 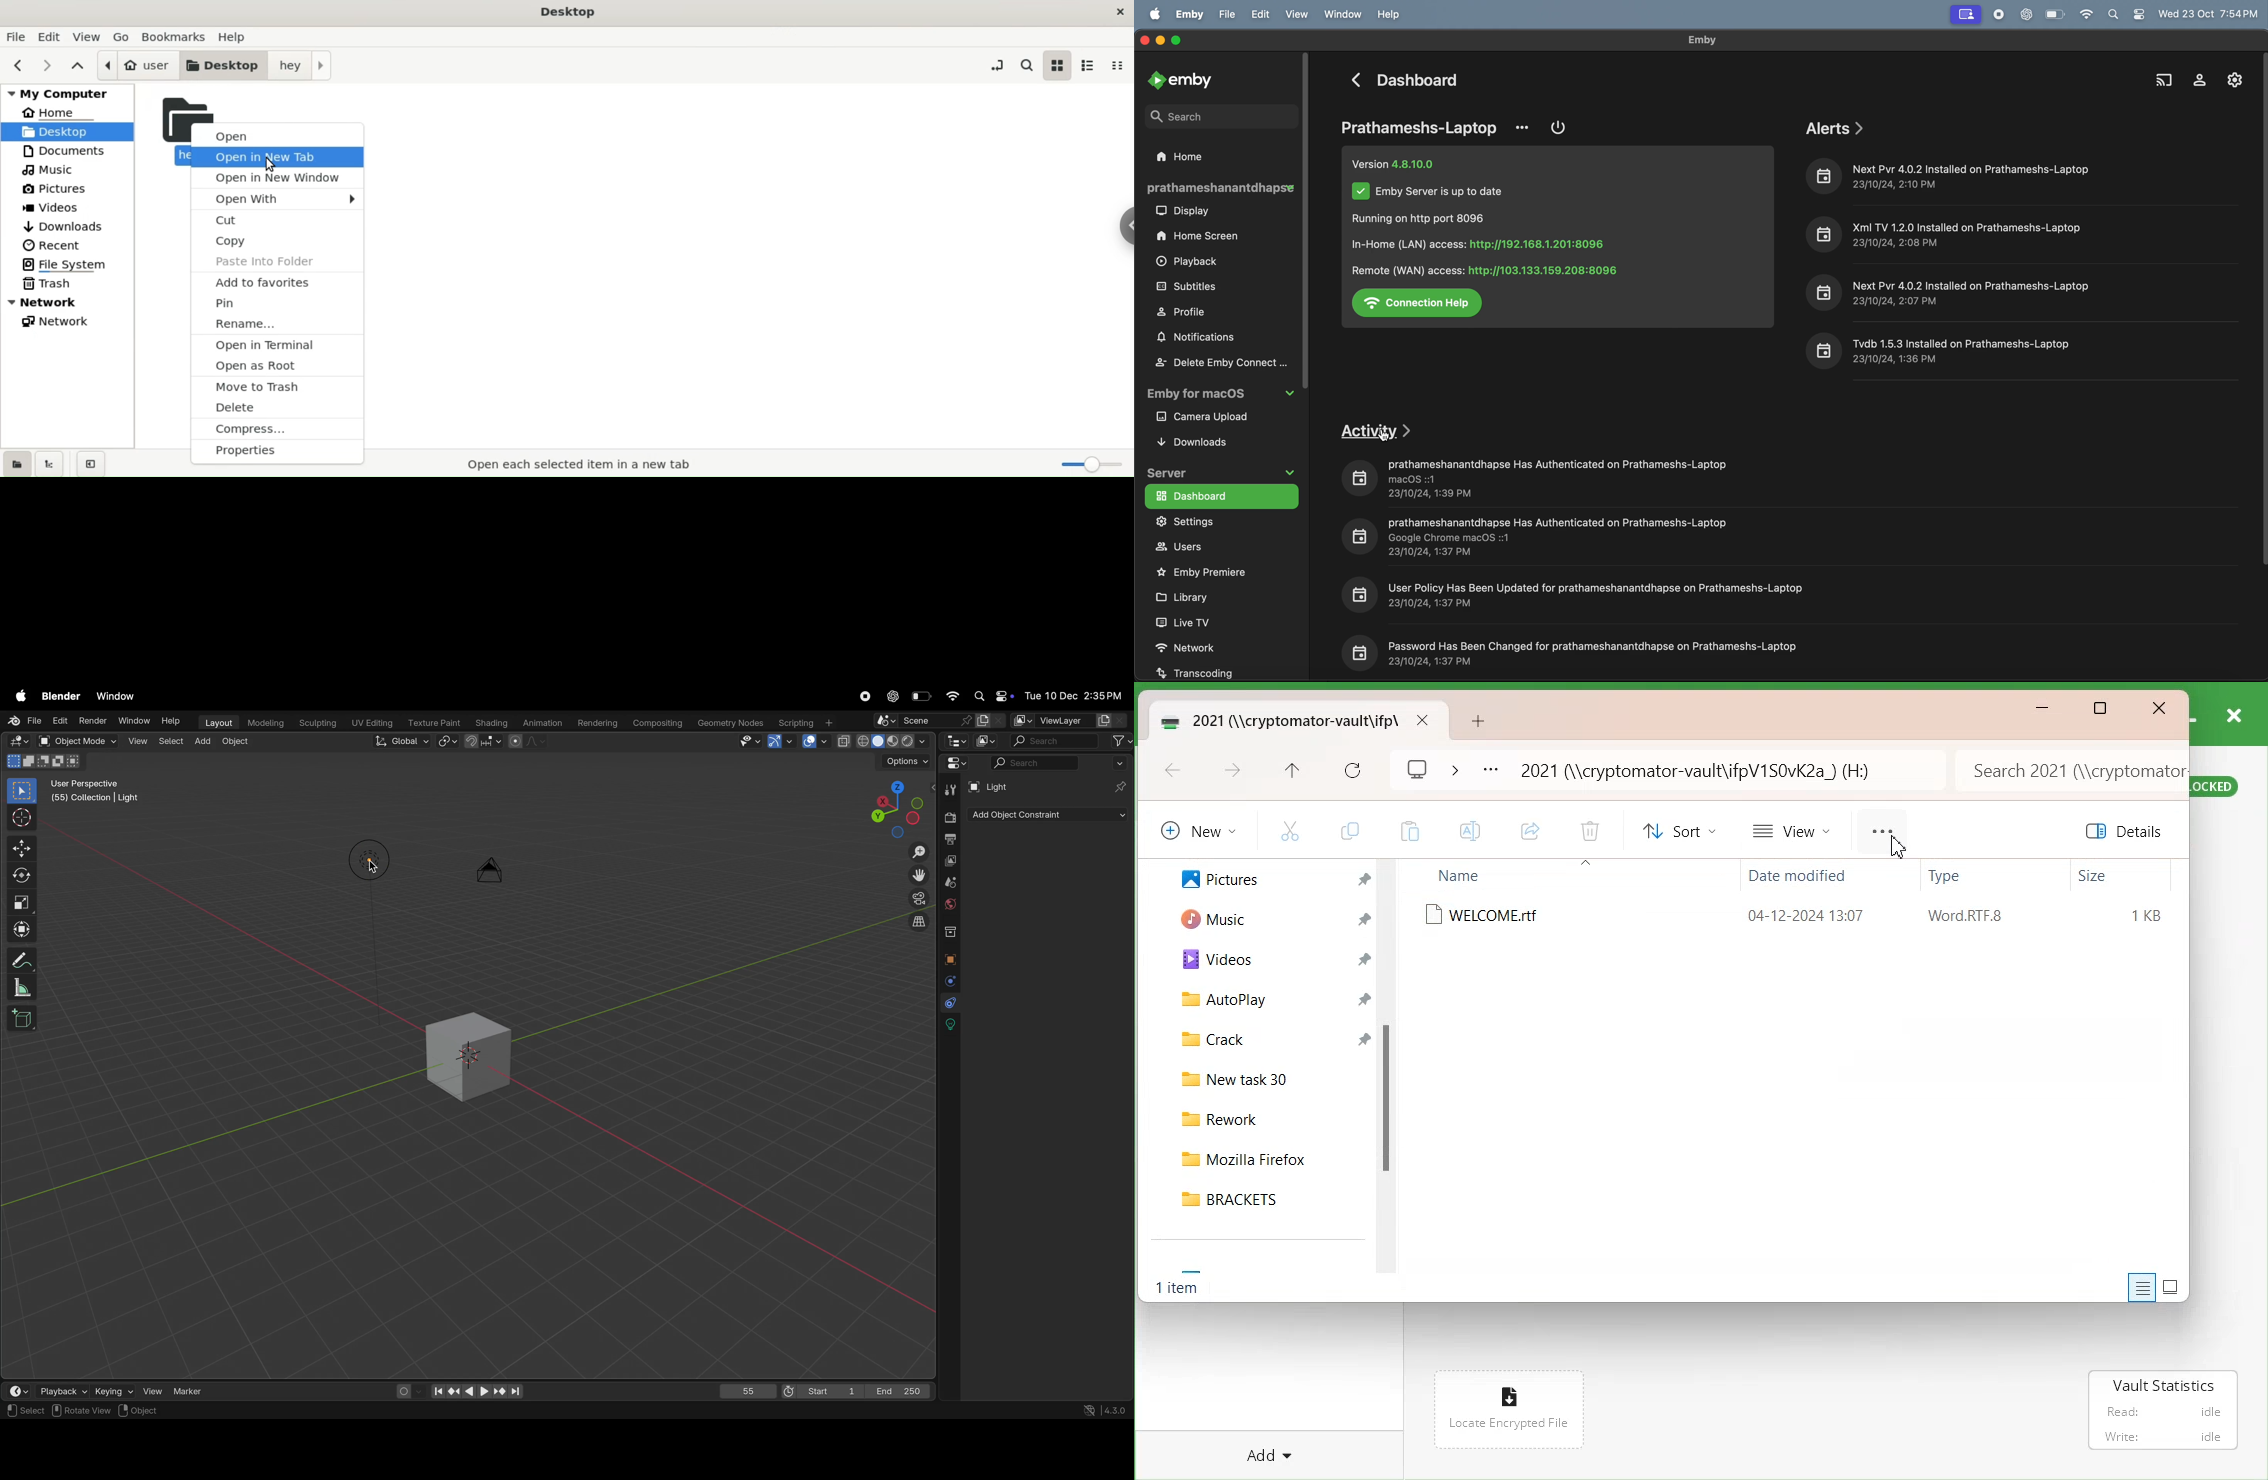 What do you see at coordinates (1538, 539) in the screenshot?
I see `prathameshanantdhapse Has Authenticated on Prathameshs-Laptop
& Google Chrome macOS ::1
23/10/24, 1:37 PM` at bounding box center [1538, 539].